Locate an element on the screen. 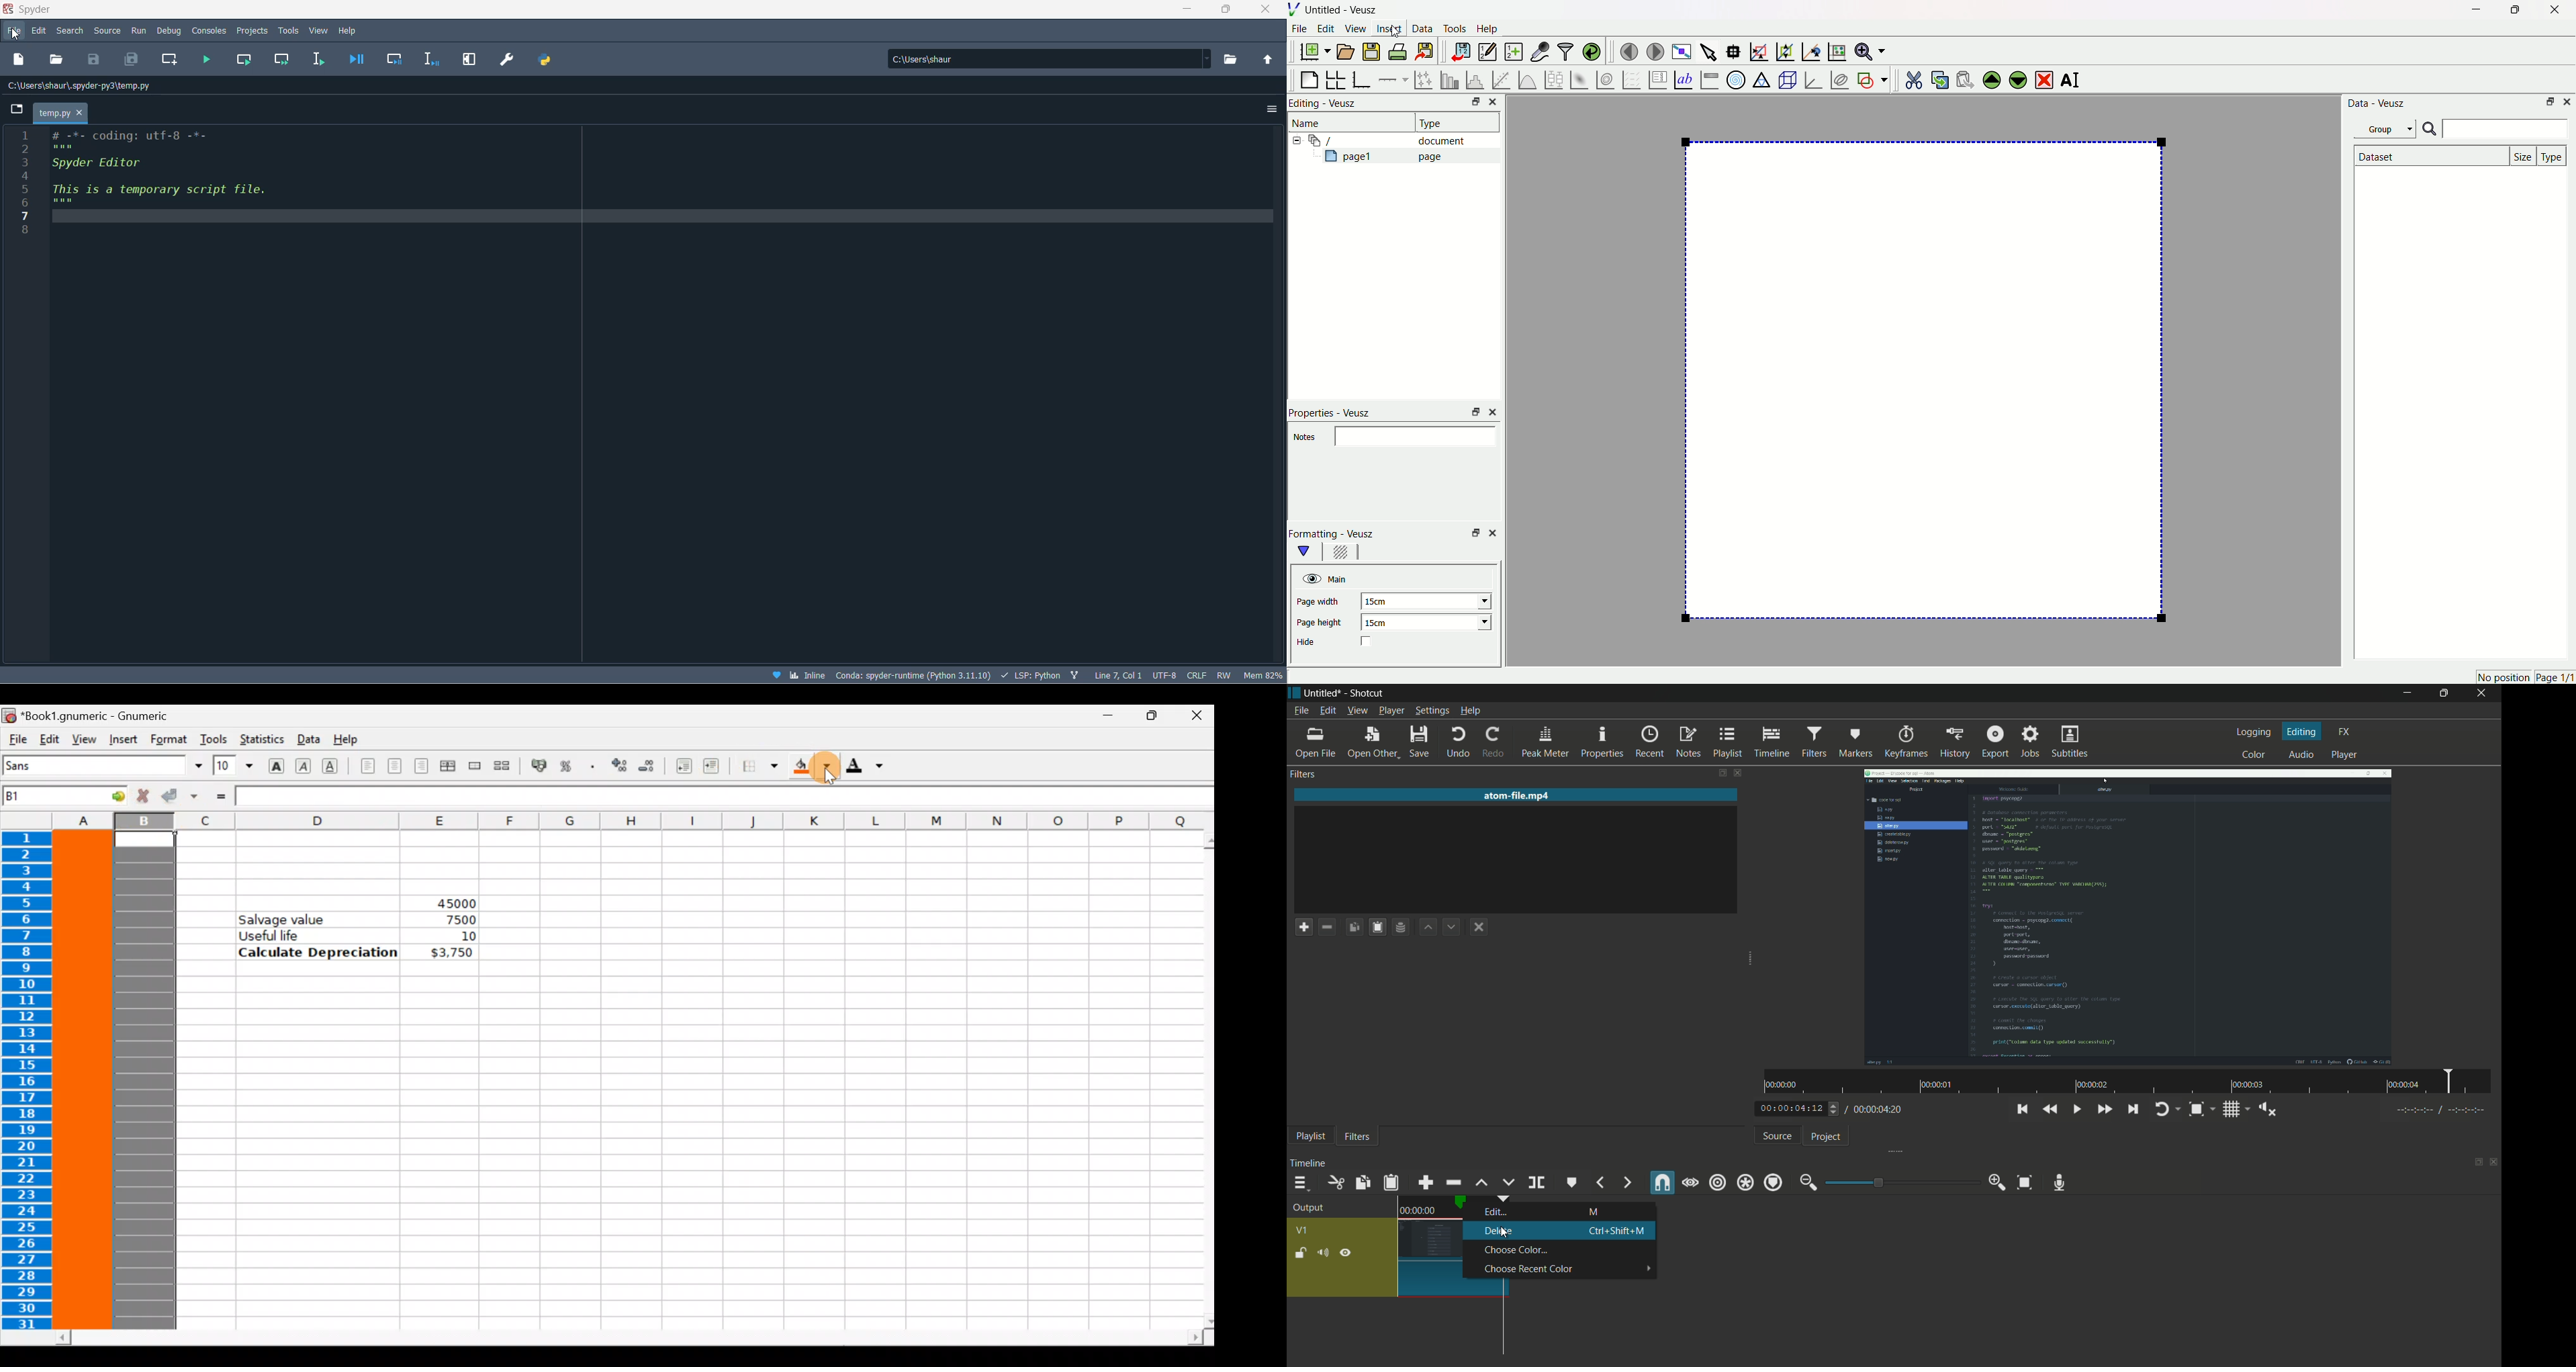 This screenshot has width=2576, height=1372. Calculate Depreciation is located at coordinates (318, 952).